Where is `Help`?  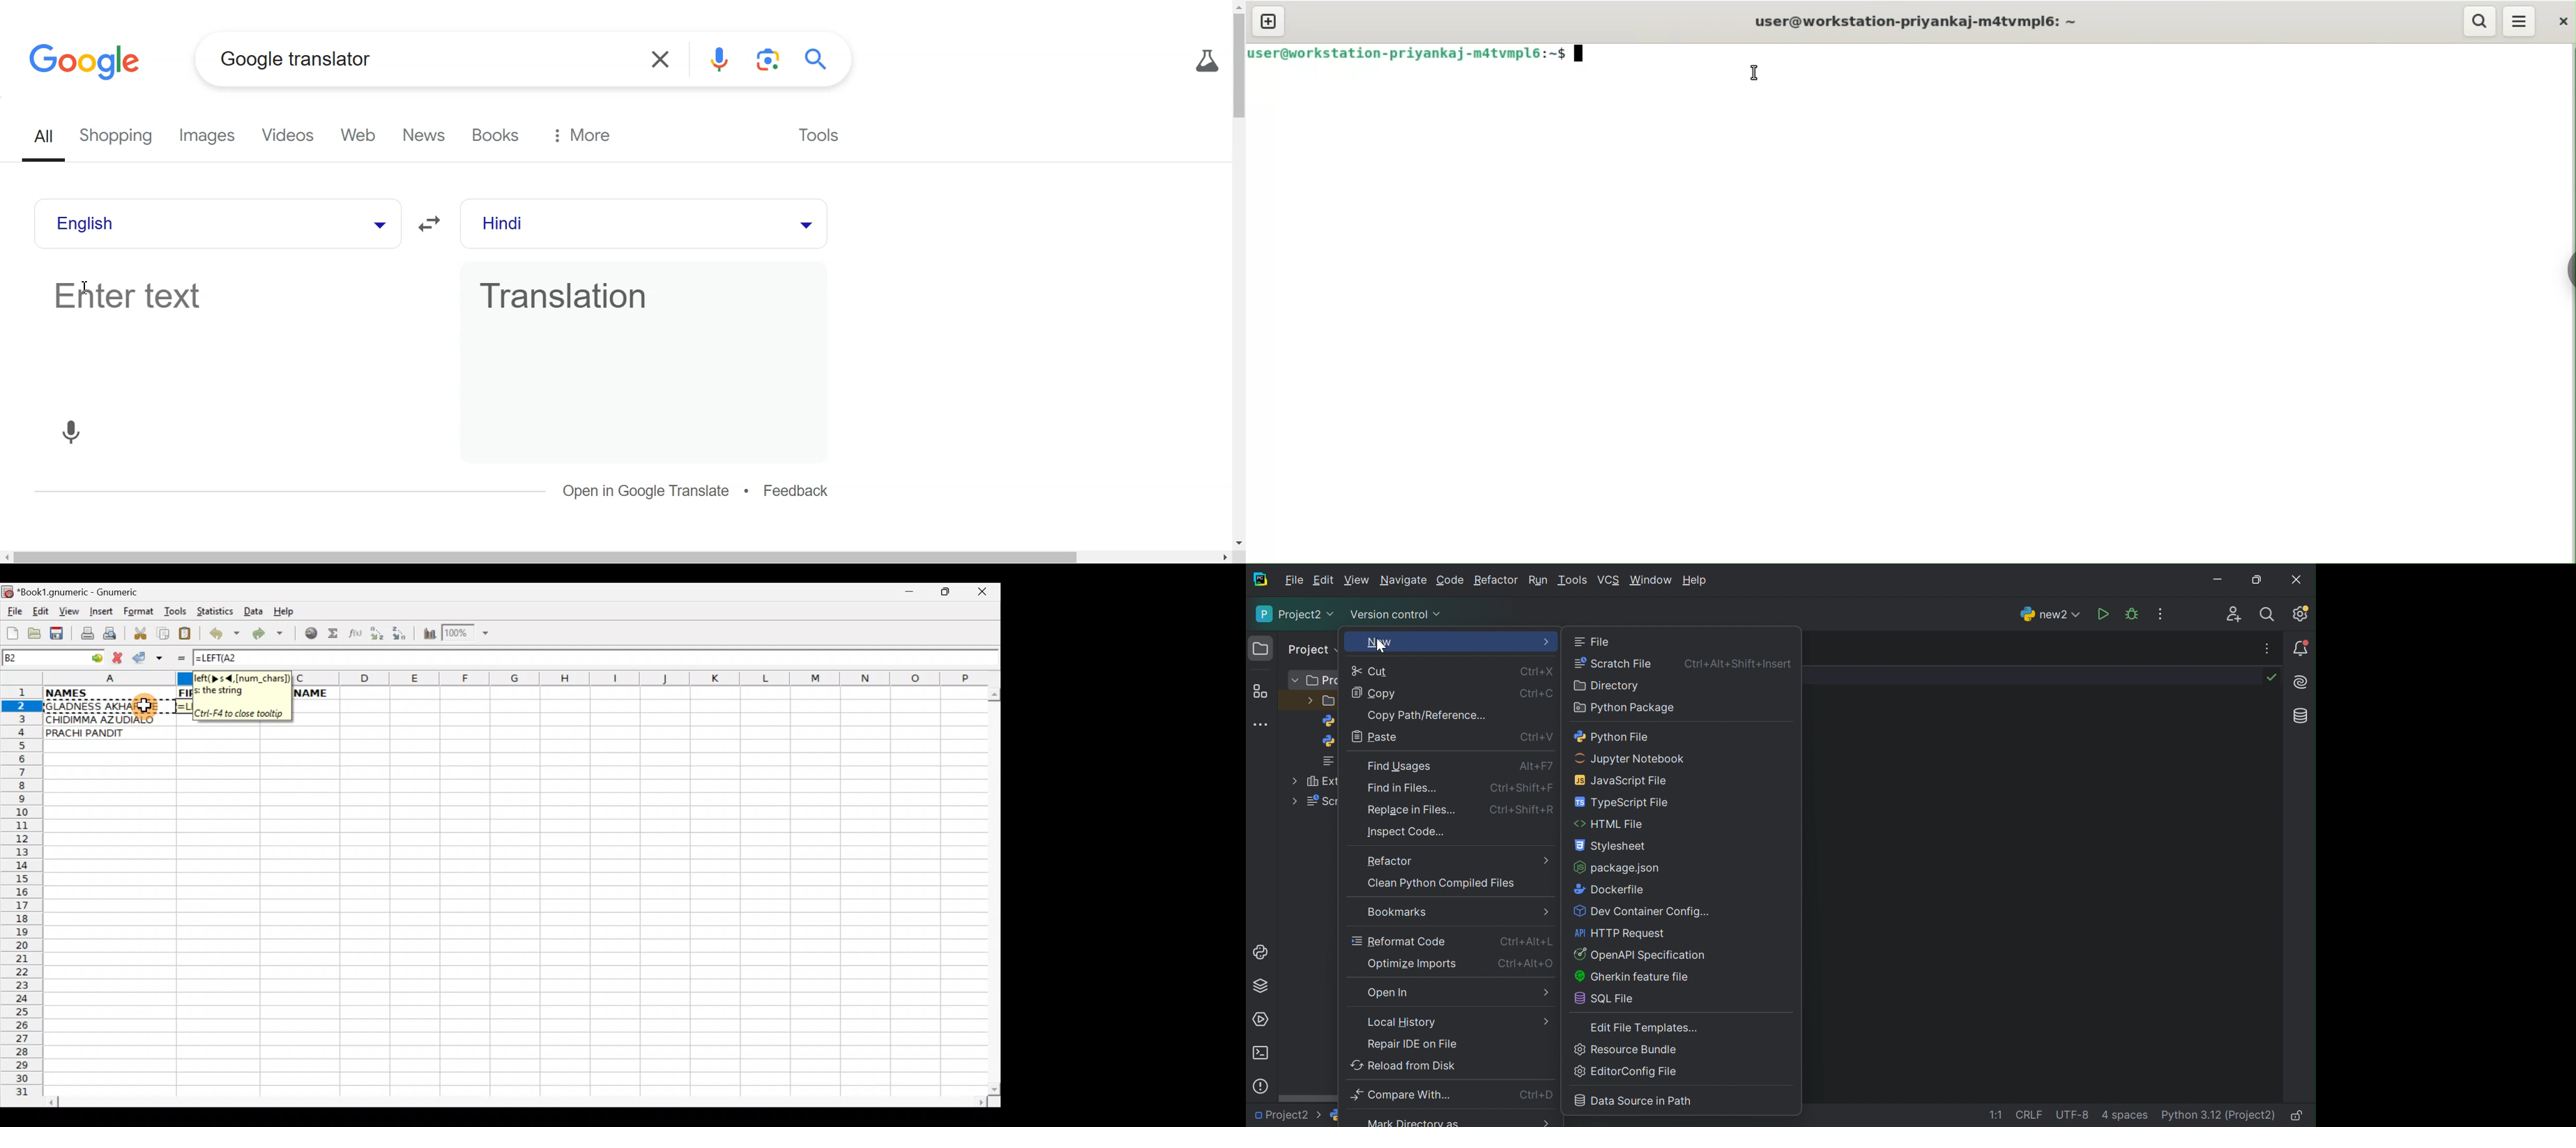
Help is located at coordinates (1696, 579).